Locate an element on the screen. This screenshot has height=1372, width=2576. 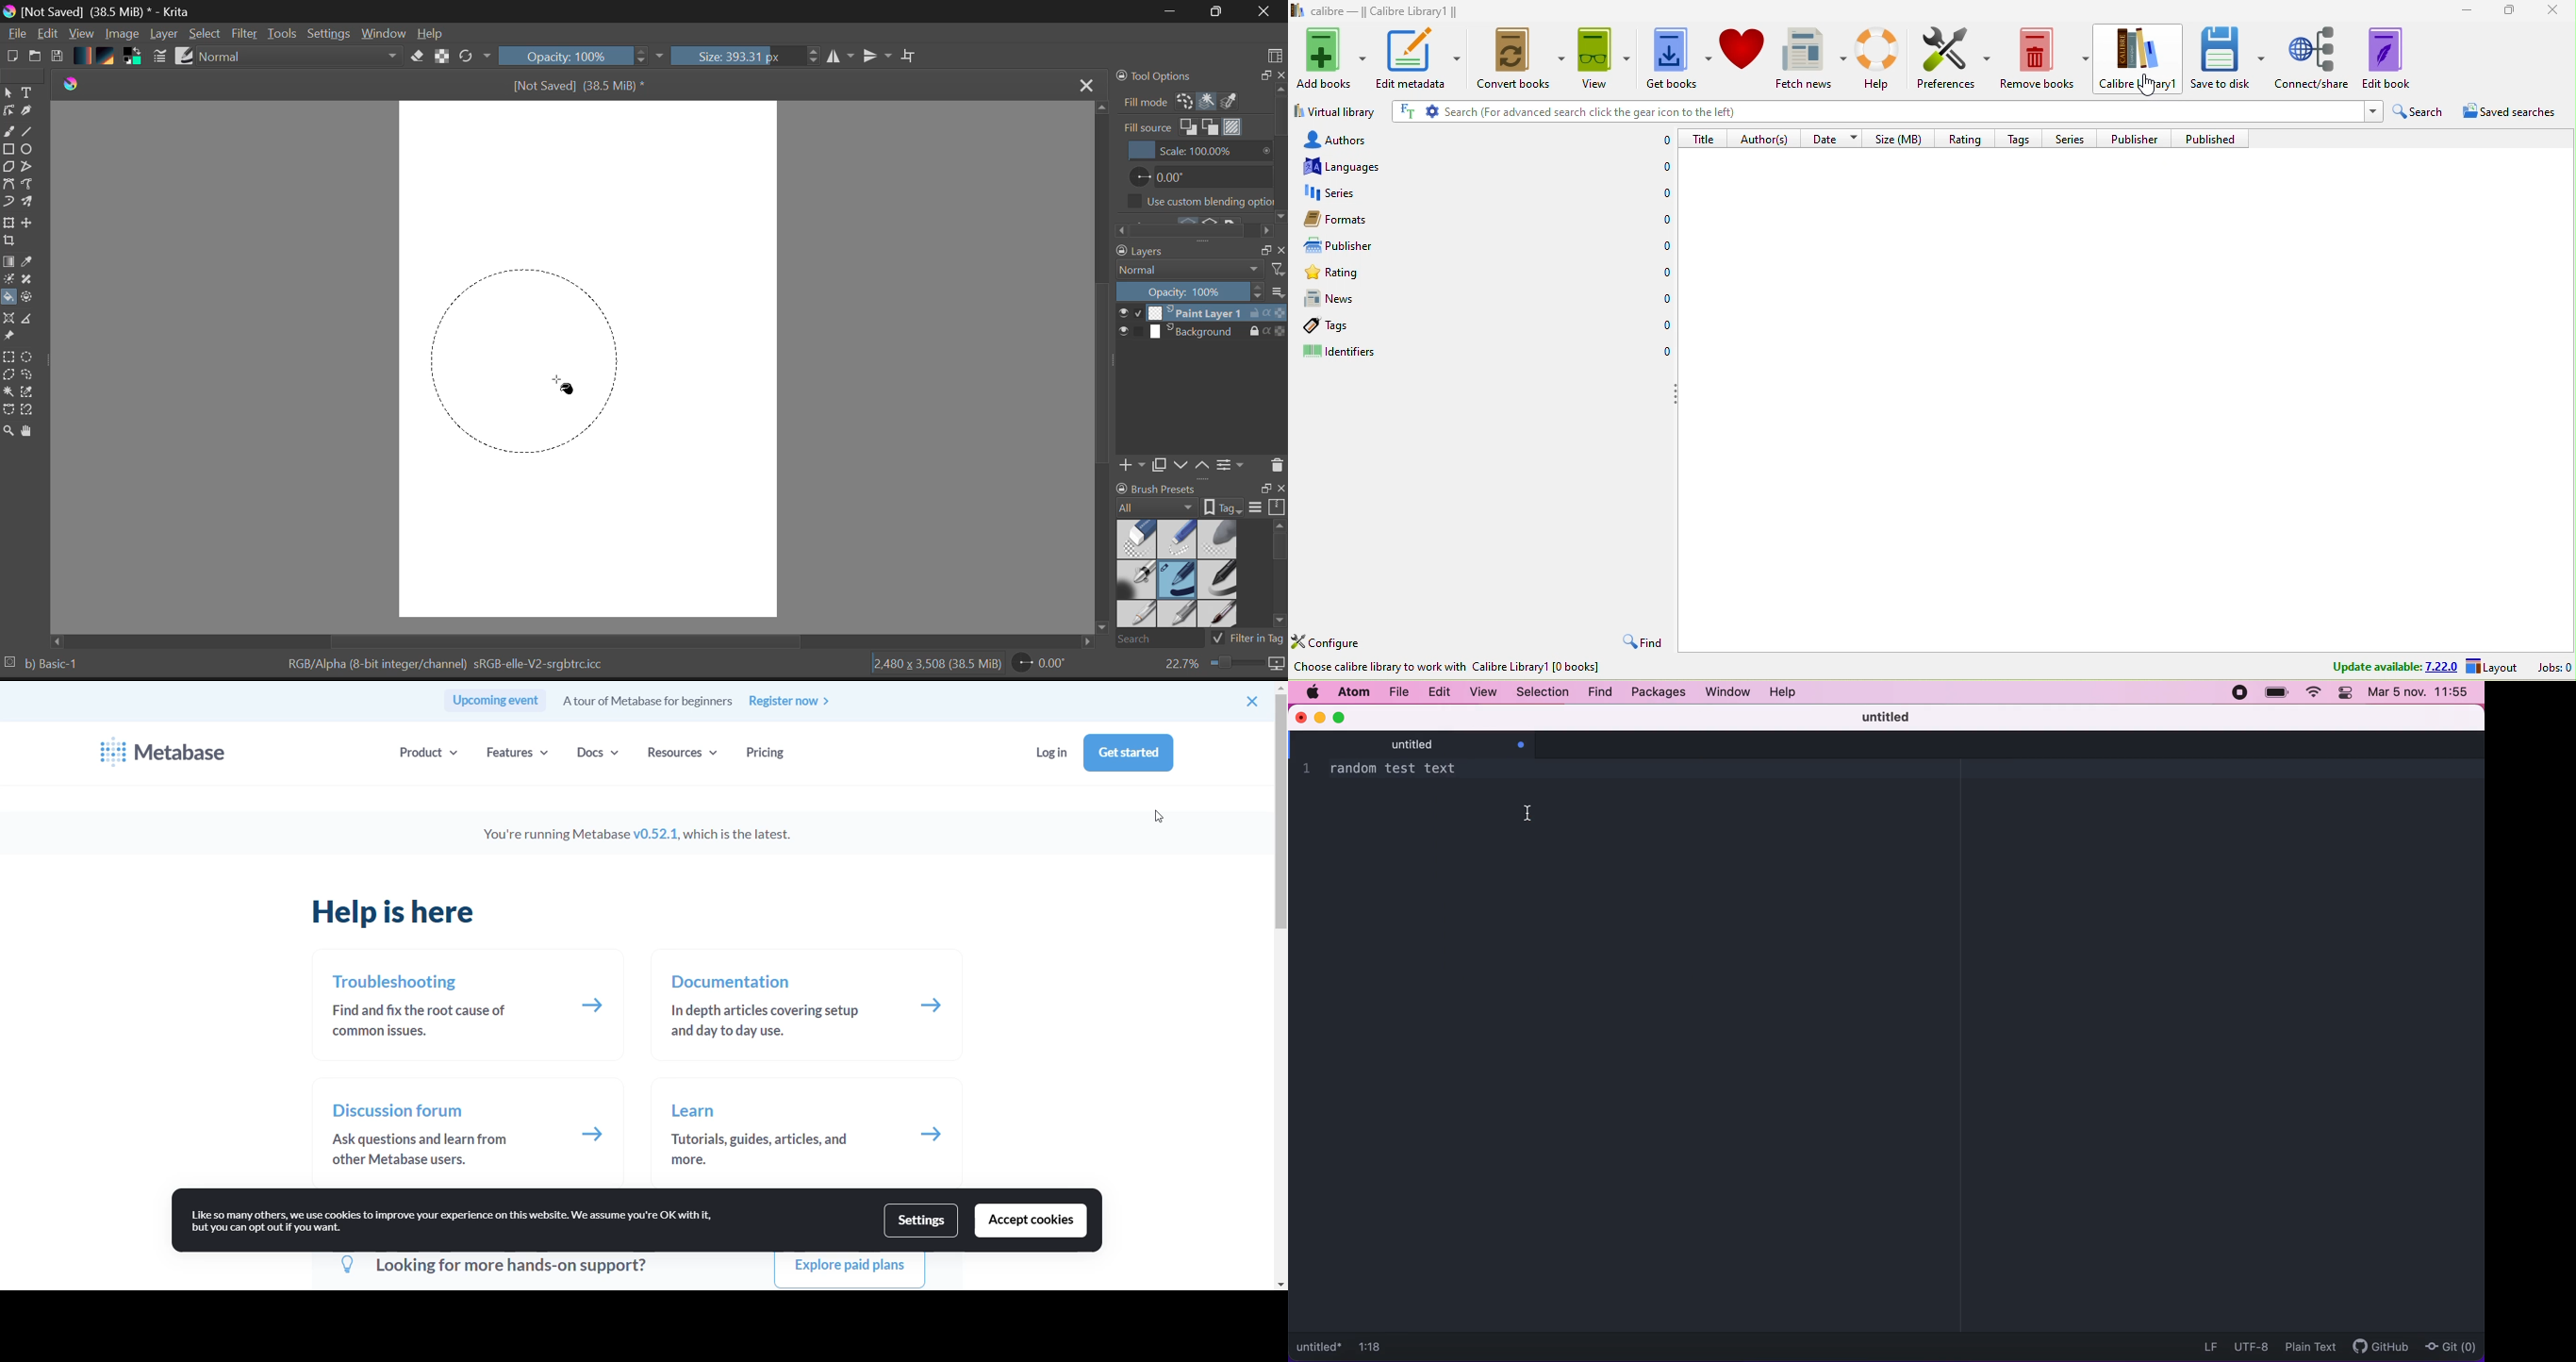
Window is located at coordinates (382, 33).